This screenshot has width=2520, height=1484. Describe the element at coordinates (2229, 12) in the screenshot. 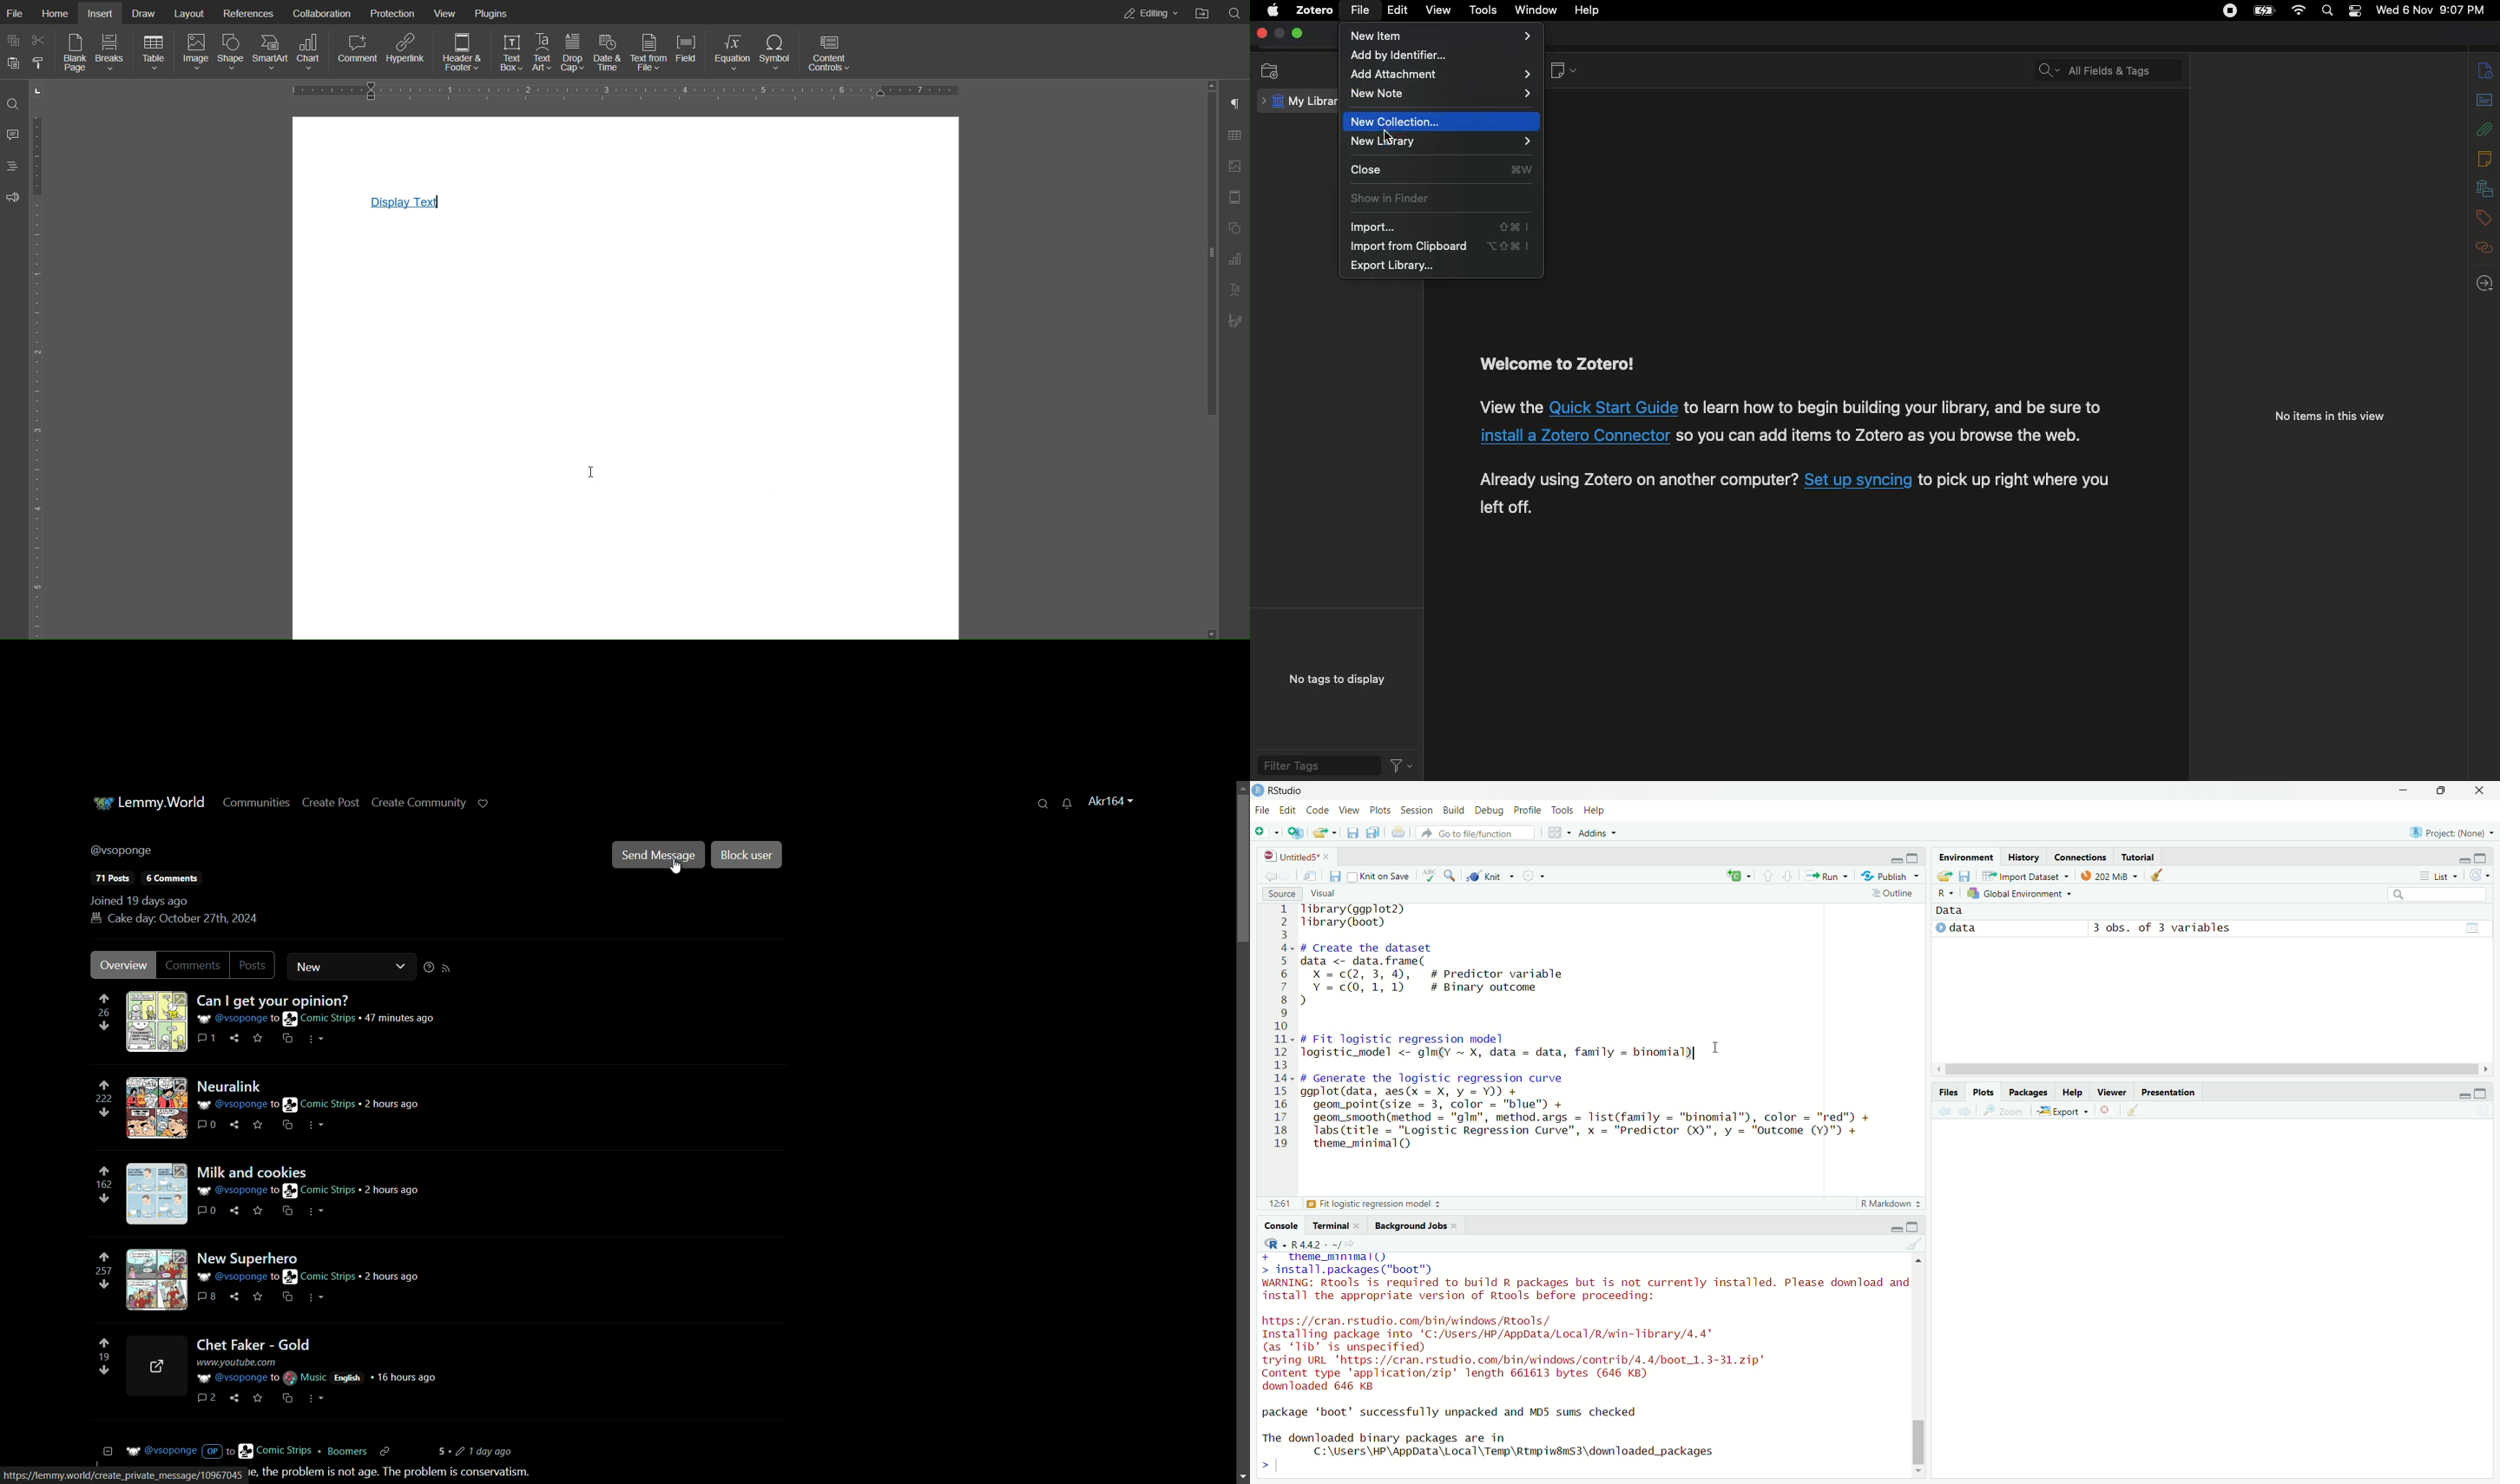

I see `Recording` at that location.